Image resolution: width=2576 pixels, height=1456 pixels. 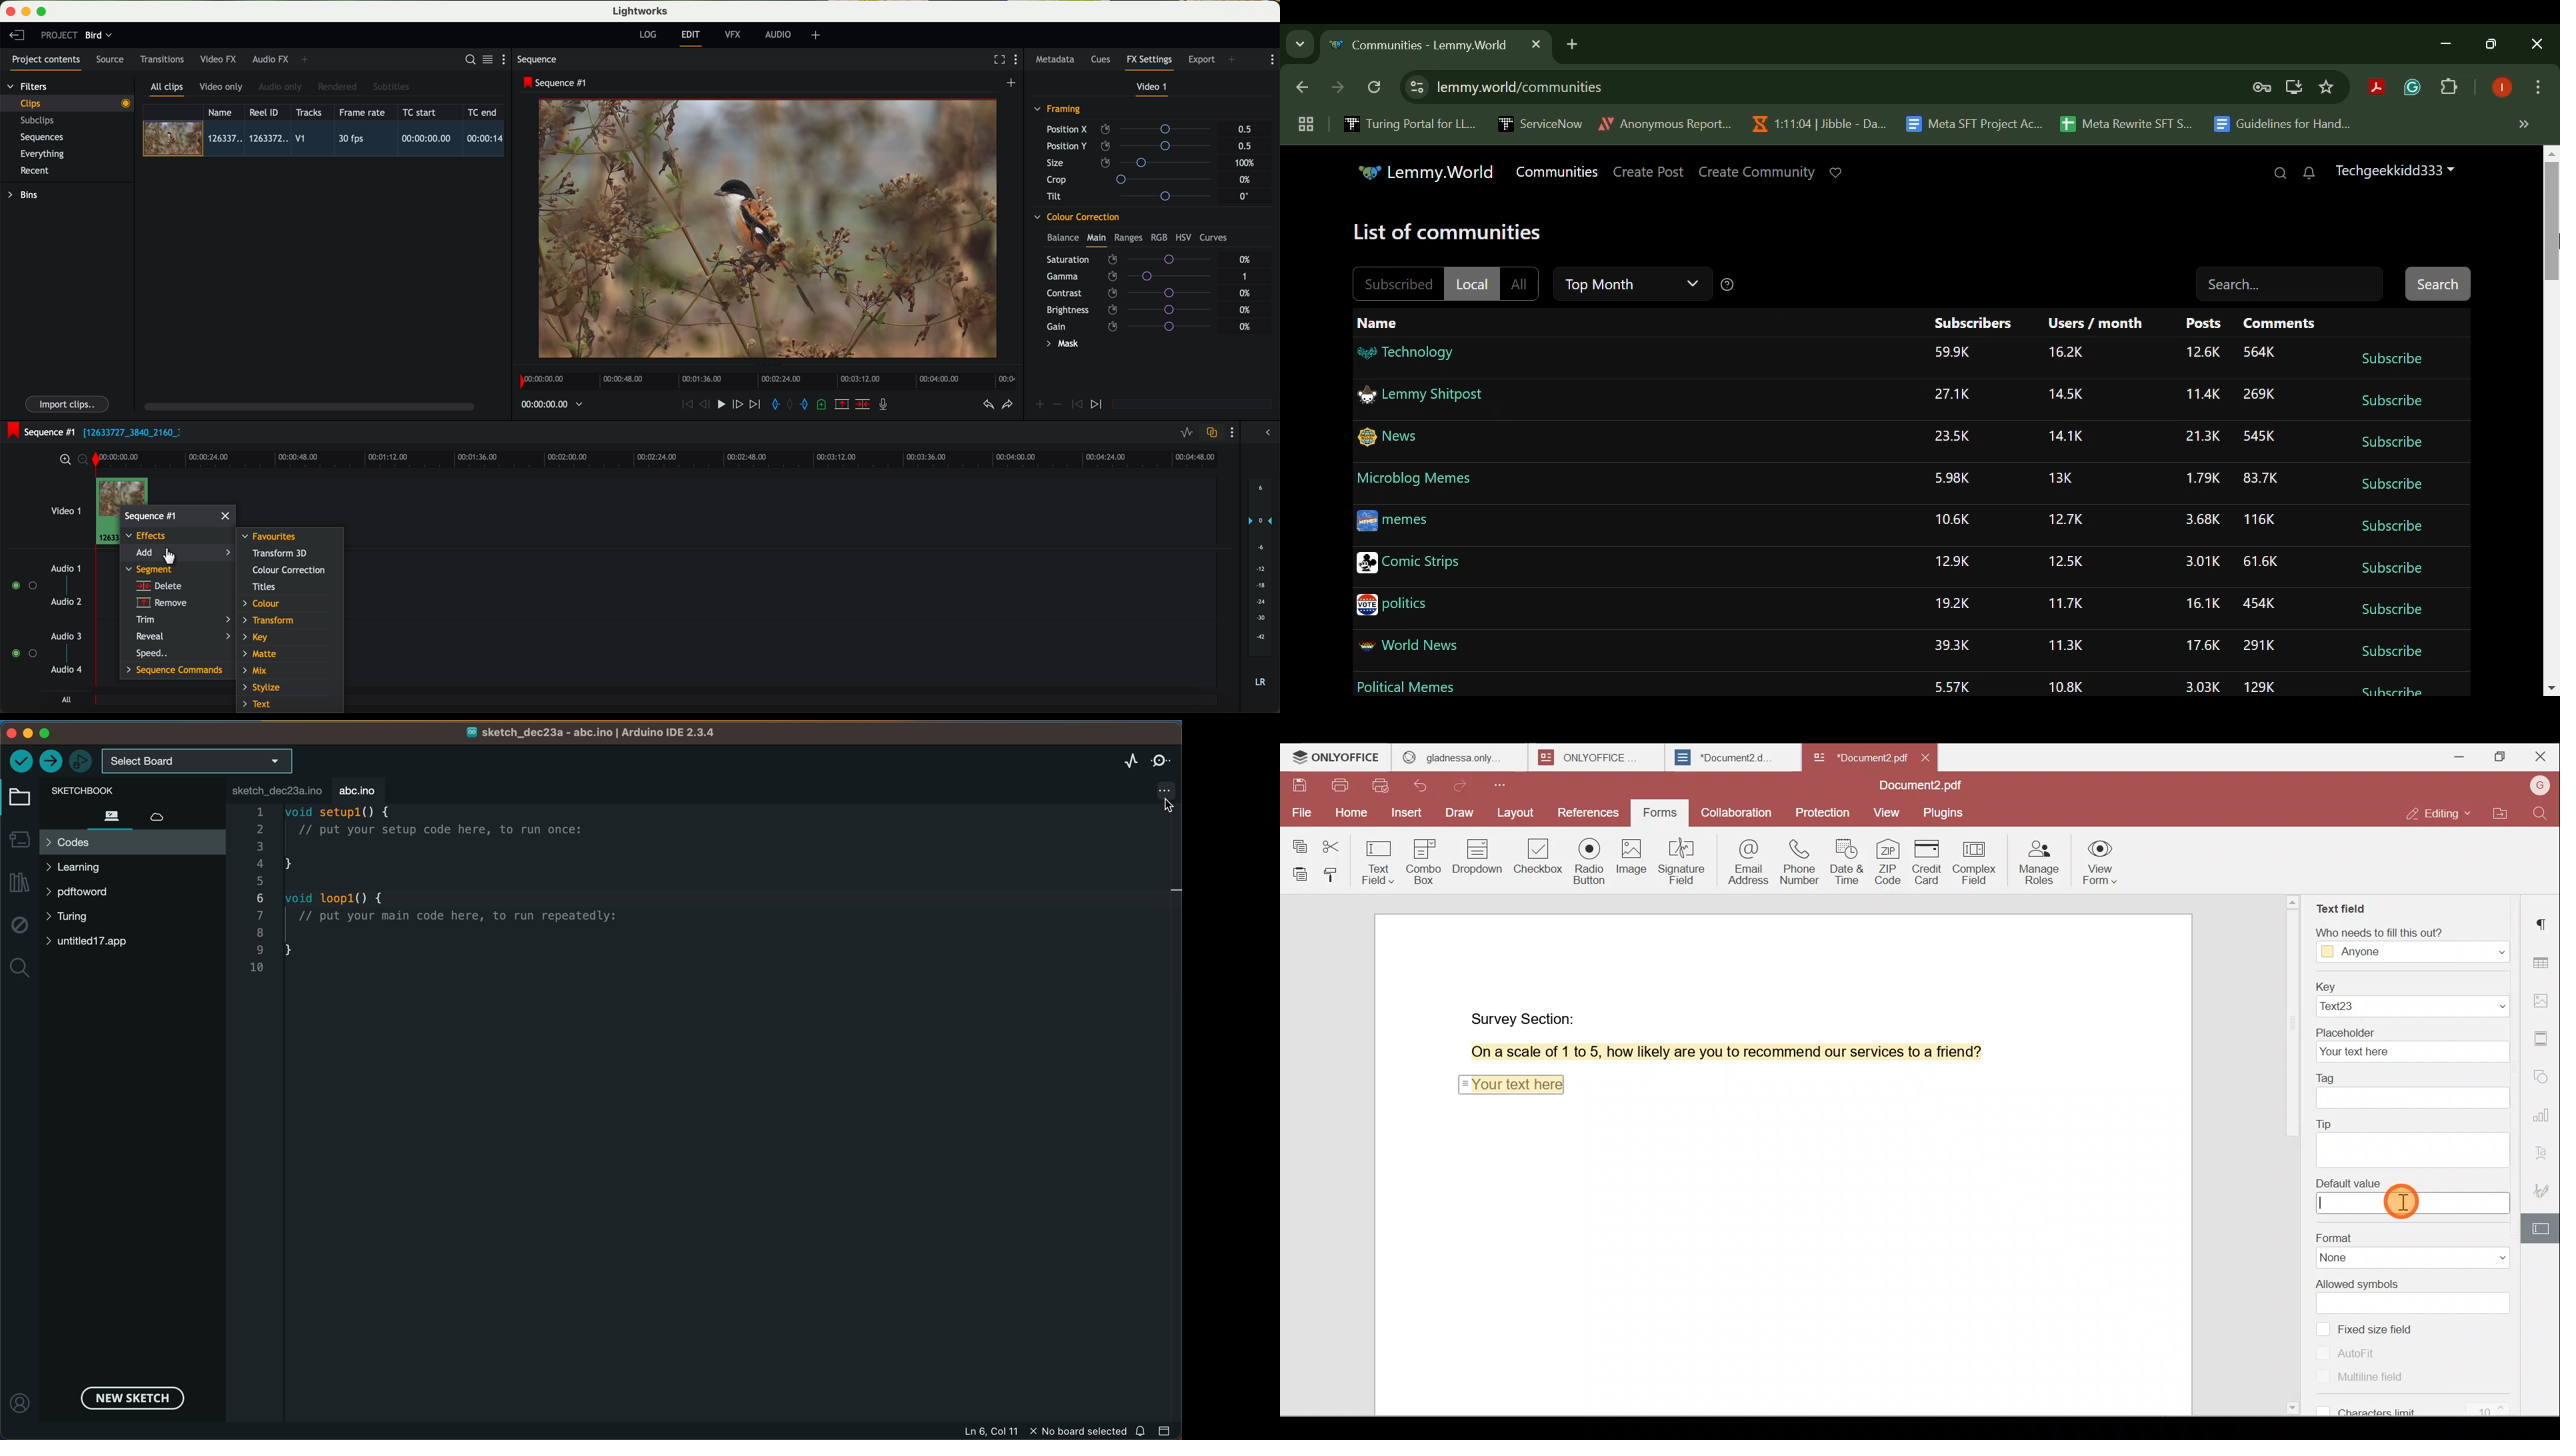 What do you see at coordinates (1635, 284) in the screenshot?
I see `Top Month` at bounding box center [1635, 284].